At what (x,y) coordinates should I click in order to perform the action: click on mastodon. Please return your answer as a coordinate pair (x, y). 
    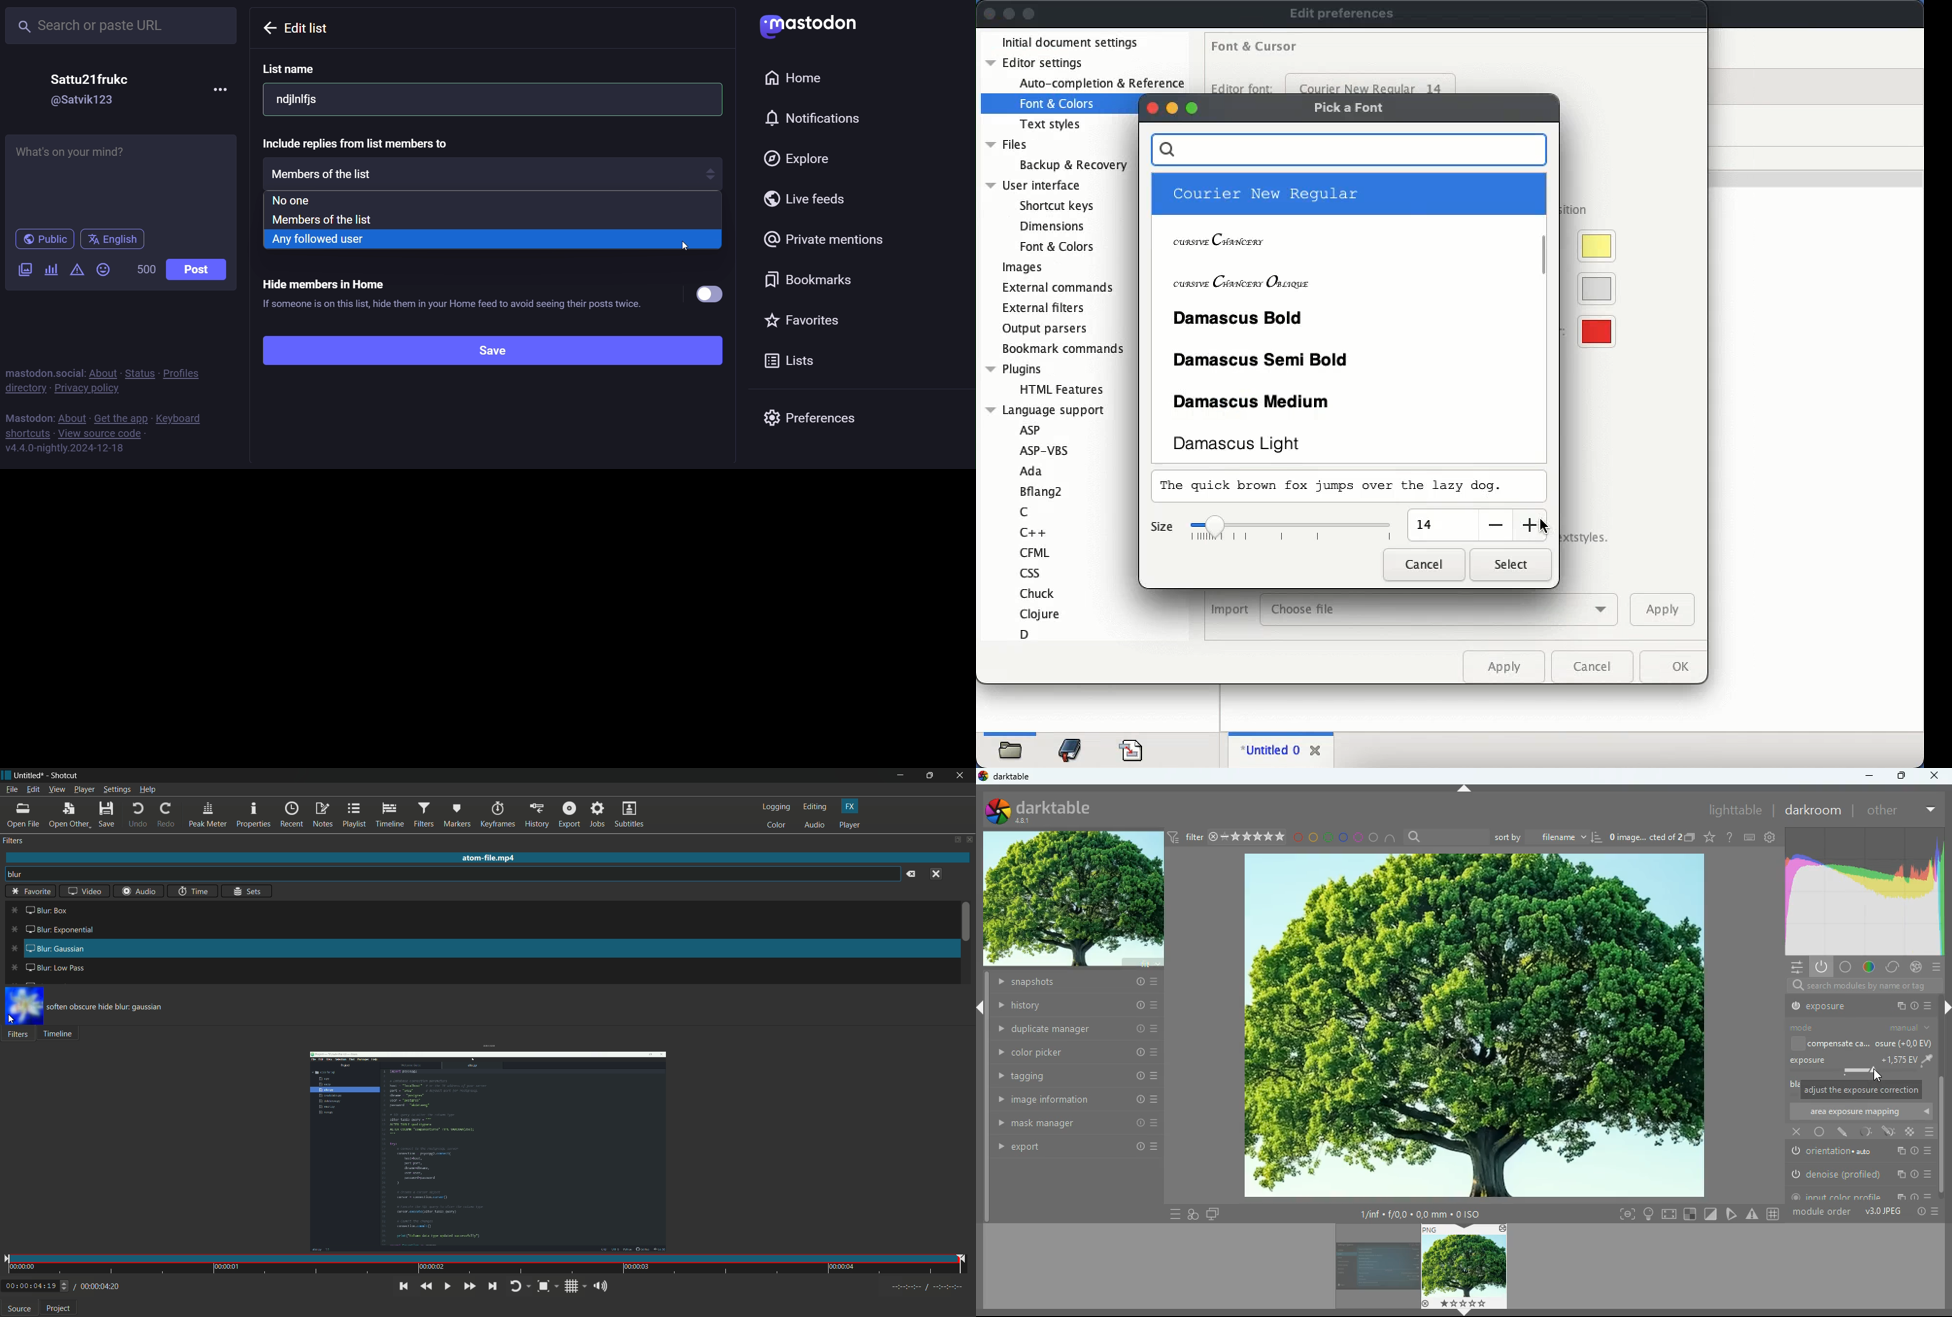
    Looking at the image, I should click on (27, 417).